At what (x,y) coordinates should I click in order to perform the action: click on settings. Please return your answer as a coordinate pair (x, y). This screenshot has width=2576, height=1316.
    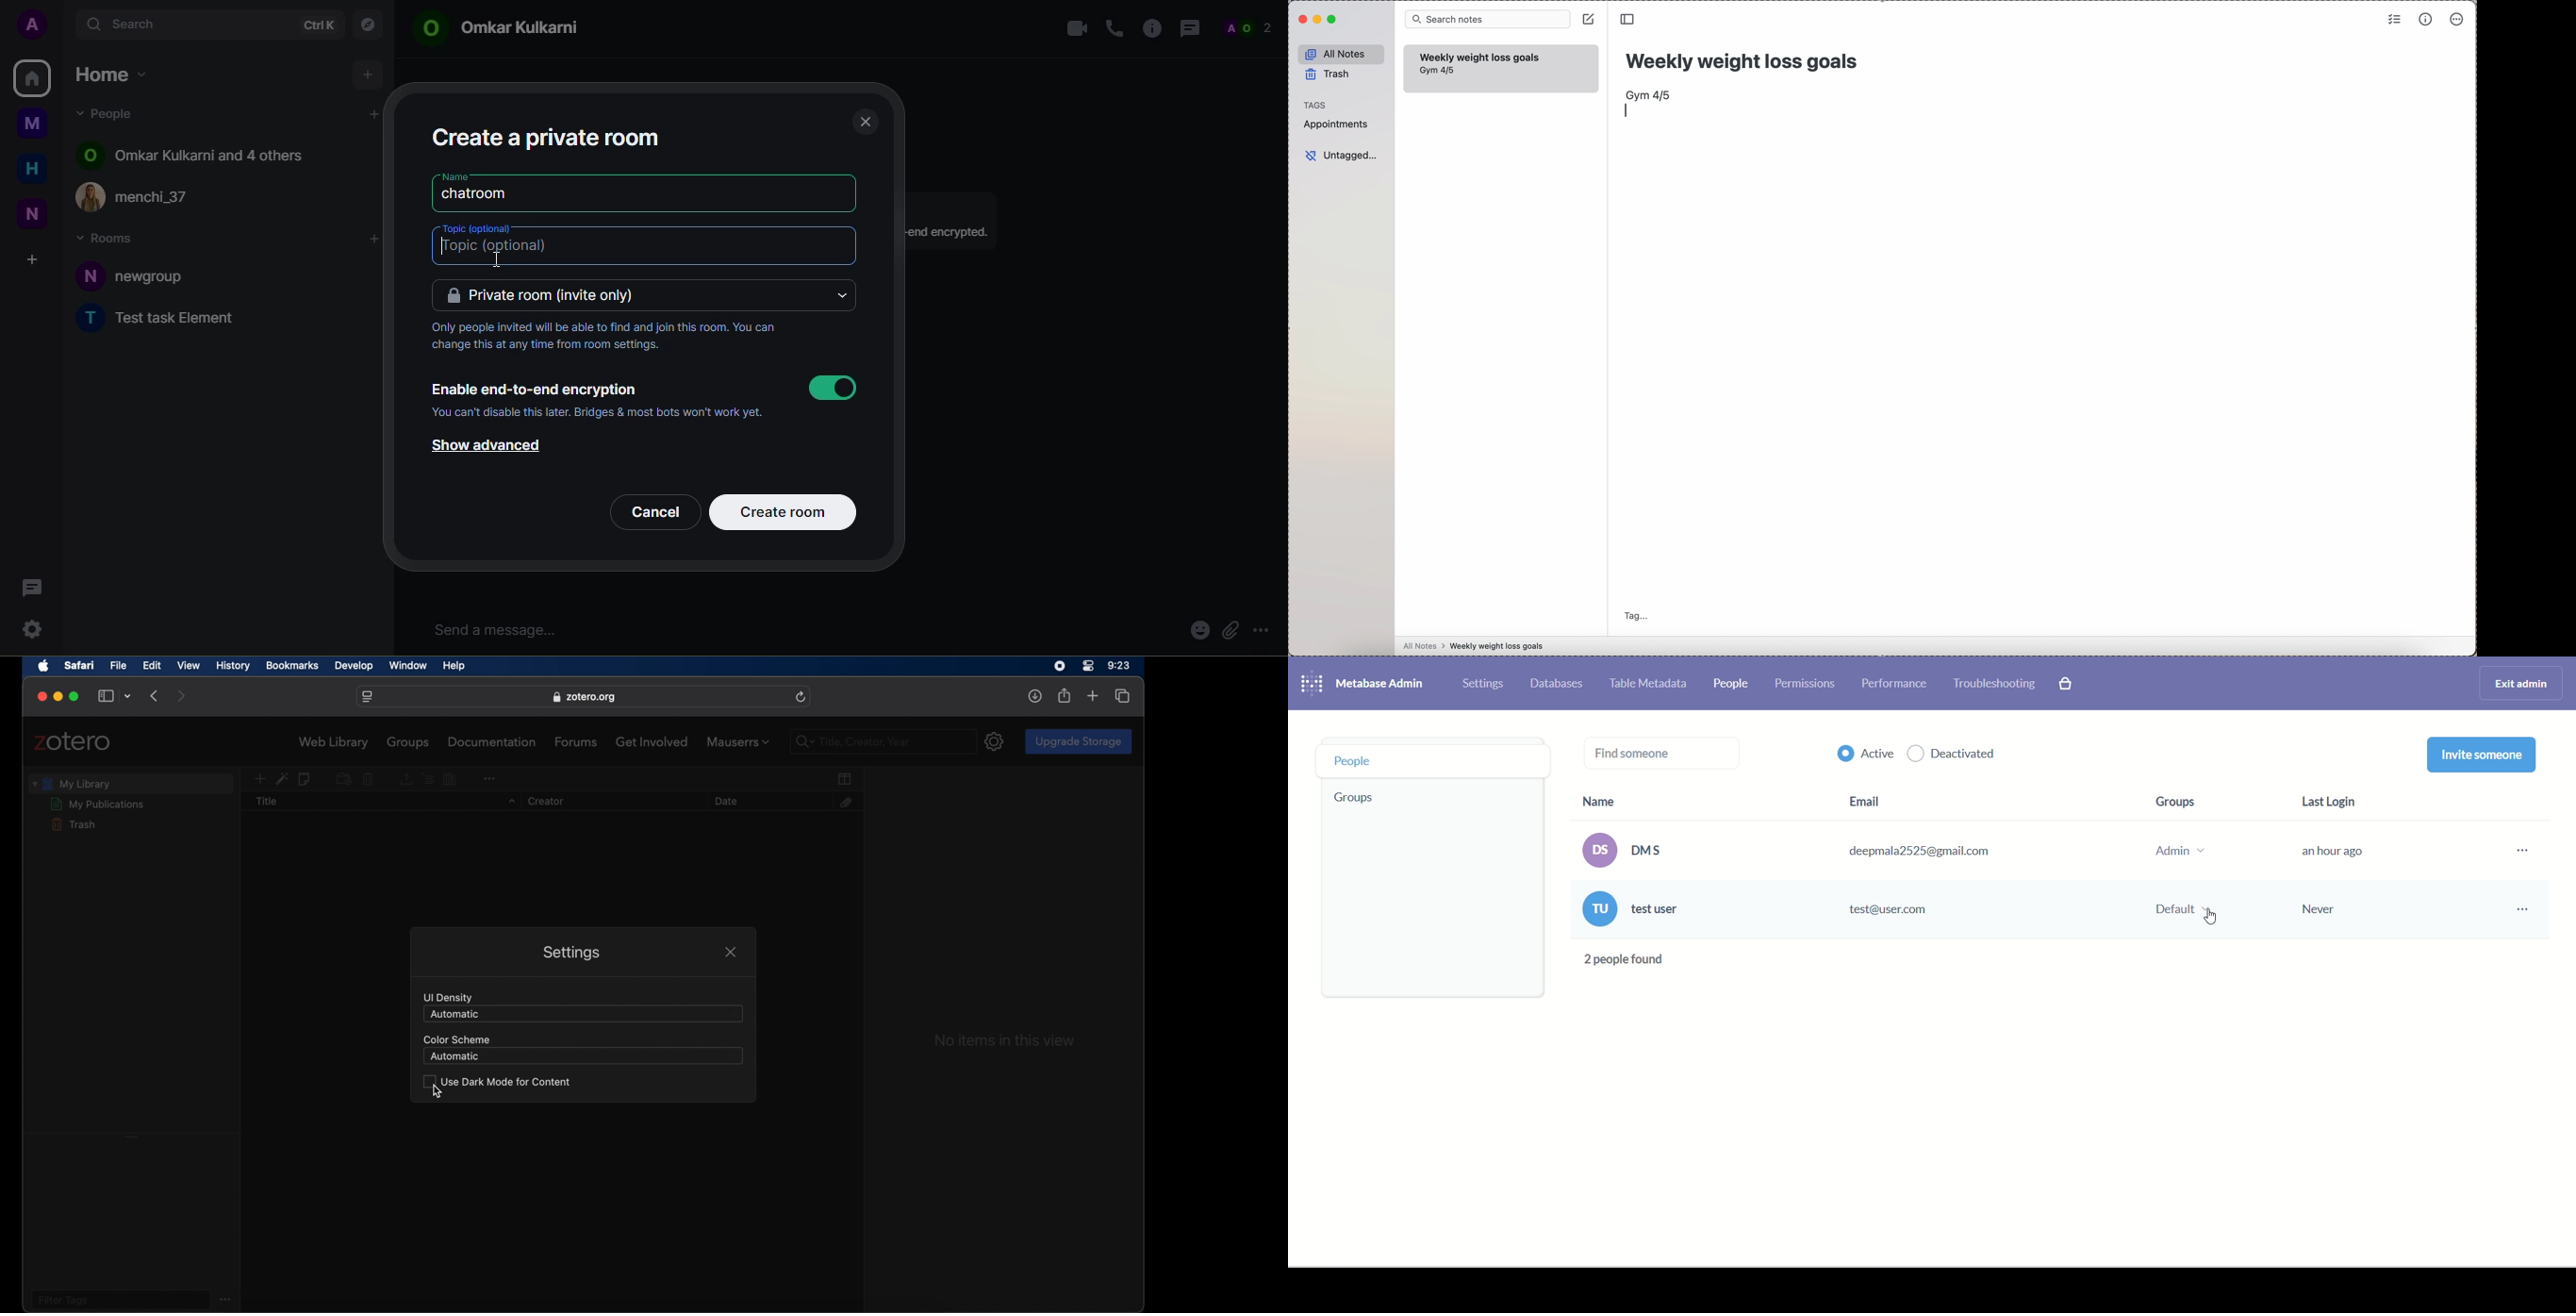
    Looking at the image, I should click on (570, 954).